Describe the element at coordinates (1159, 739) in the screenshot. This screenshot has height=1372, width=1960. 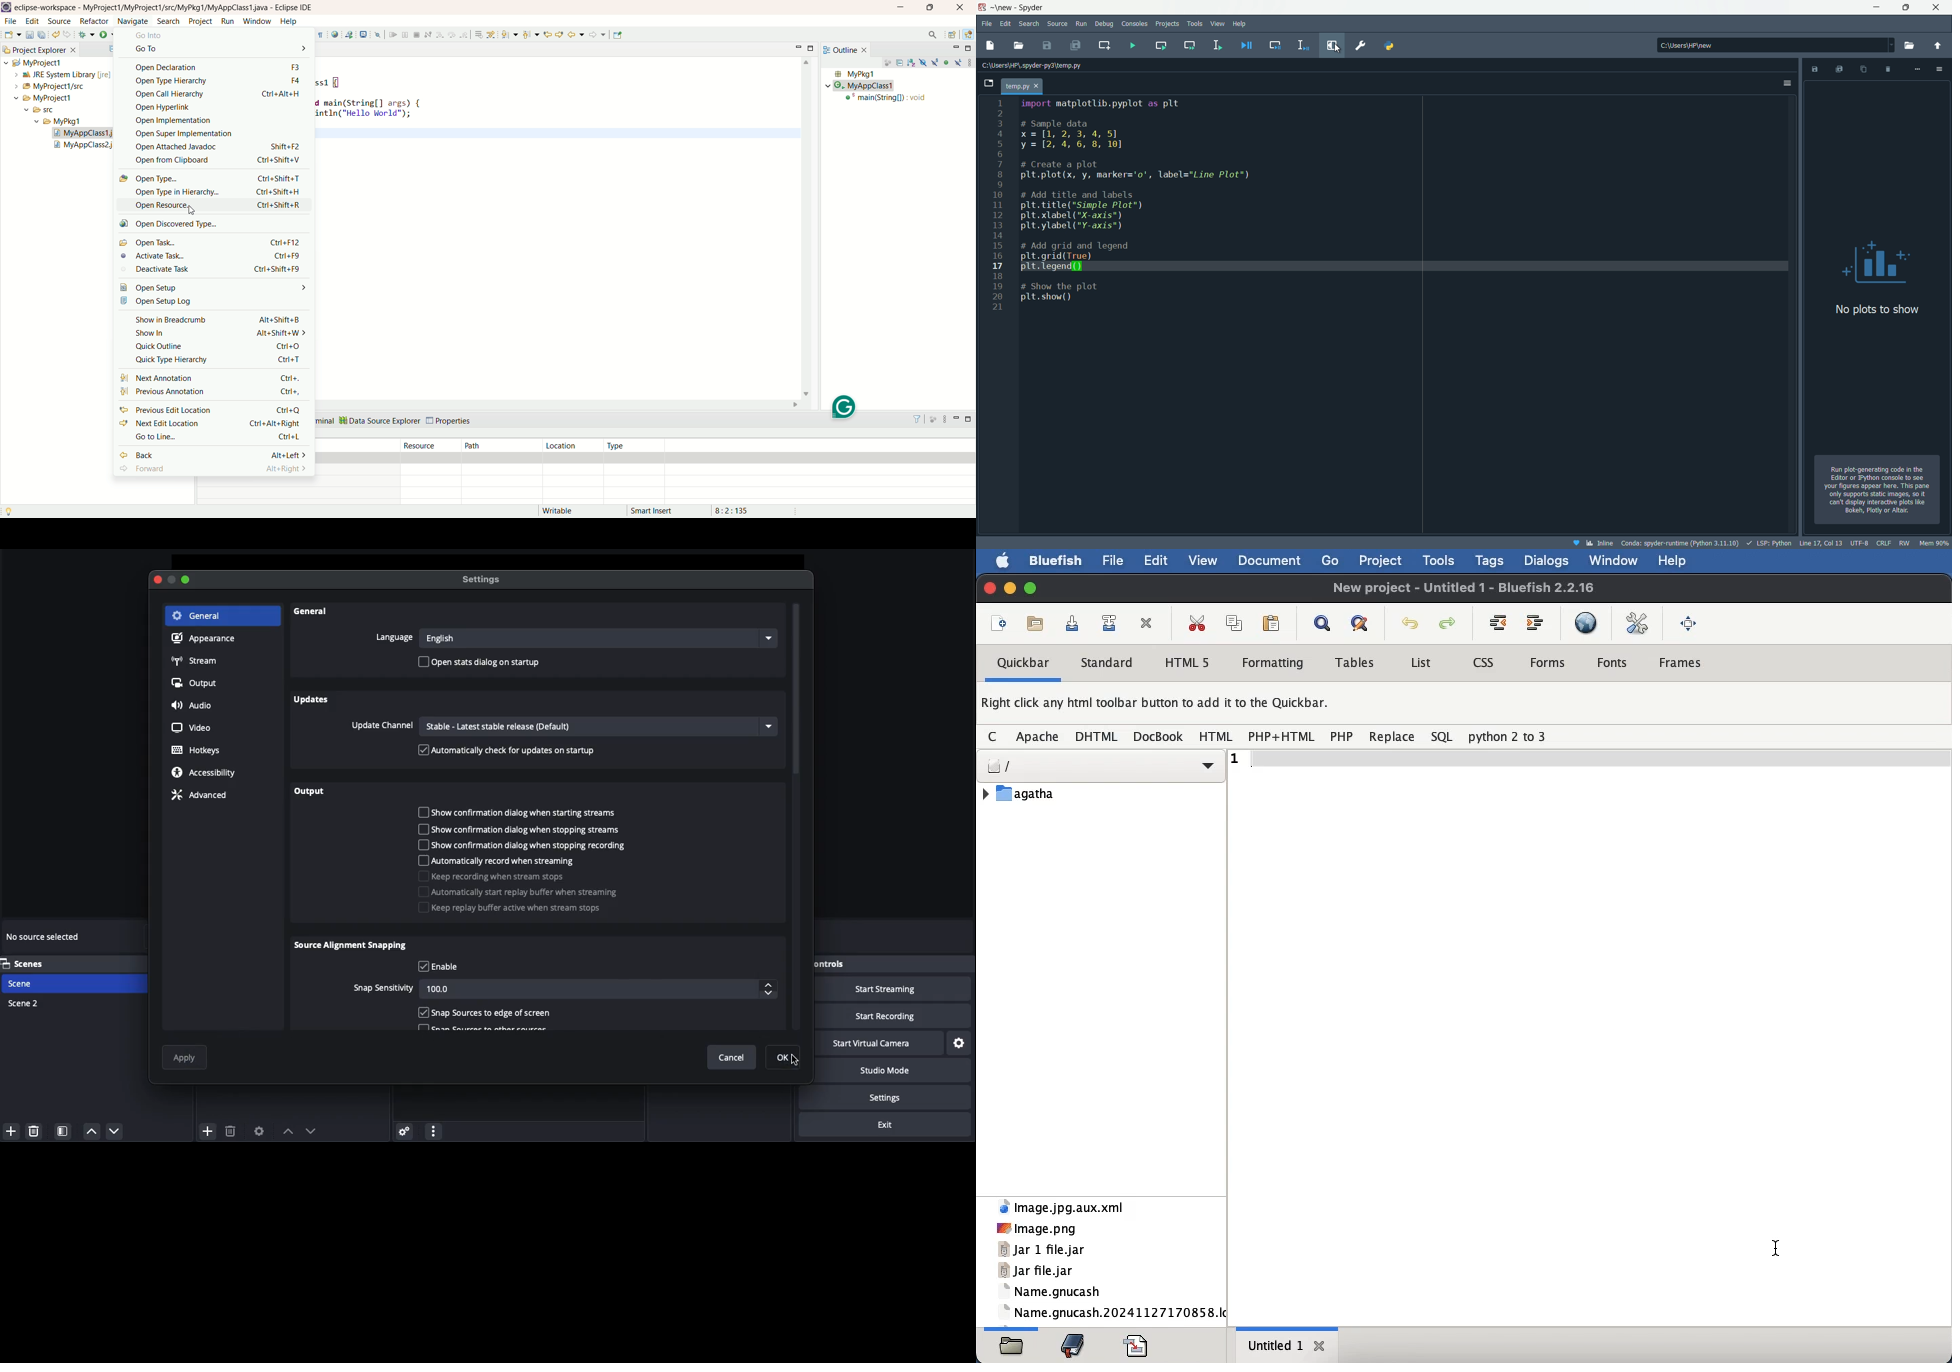
I see `docbook` at that location.